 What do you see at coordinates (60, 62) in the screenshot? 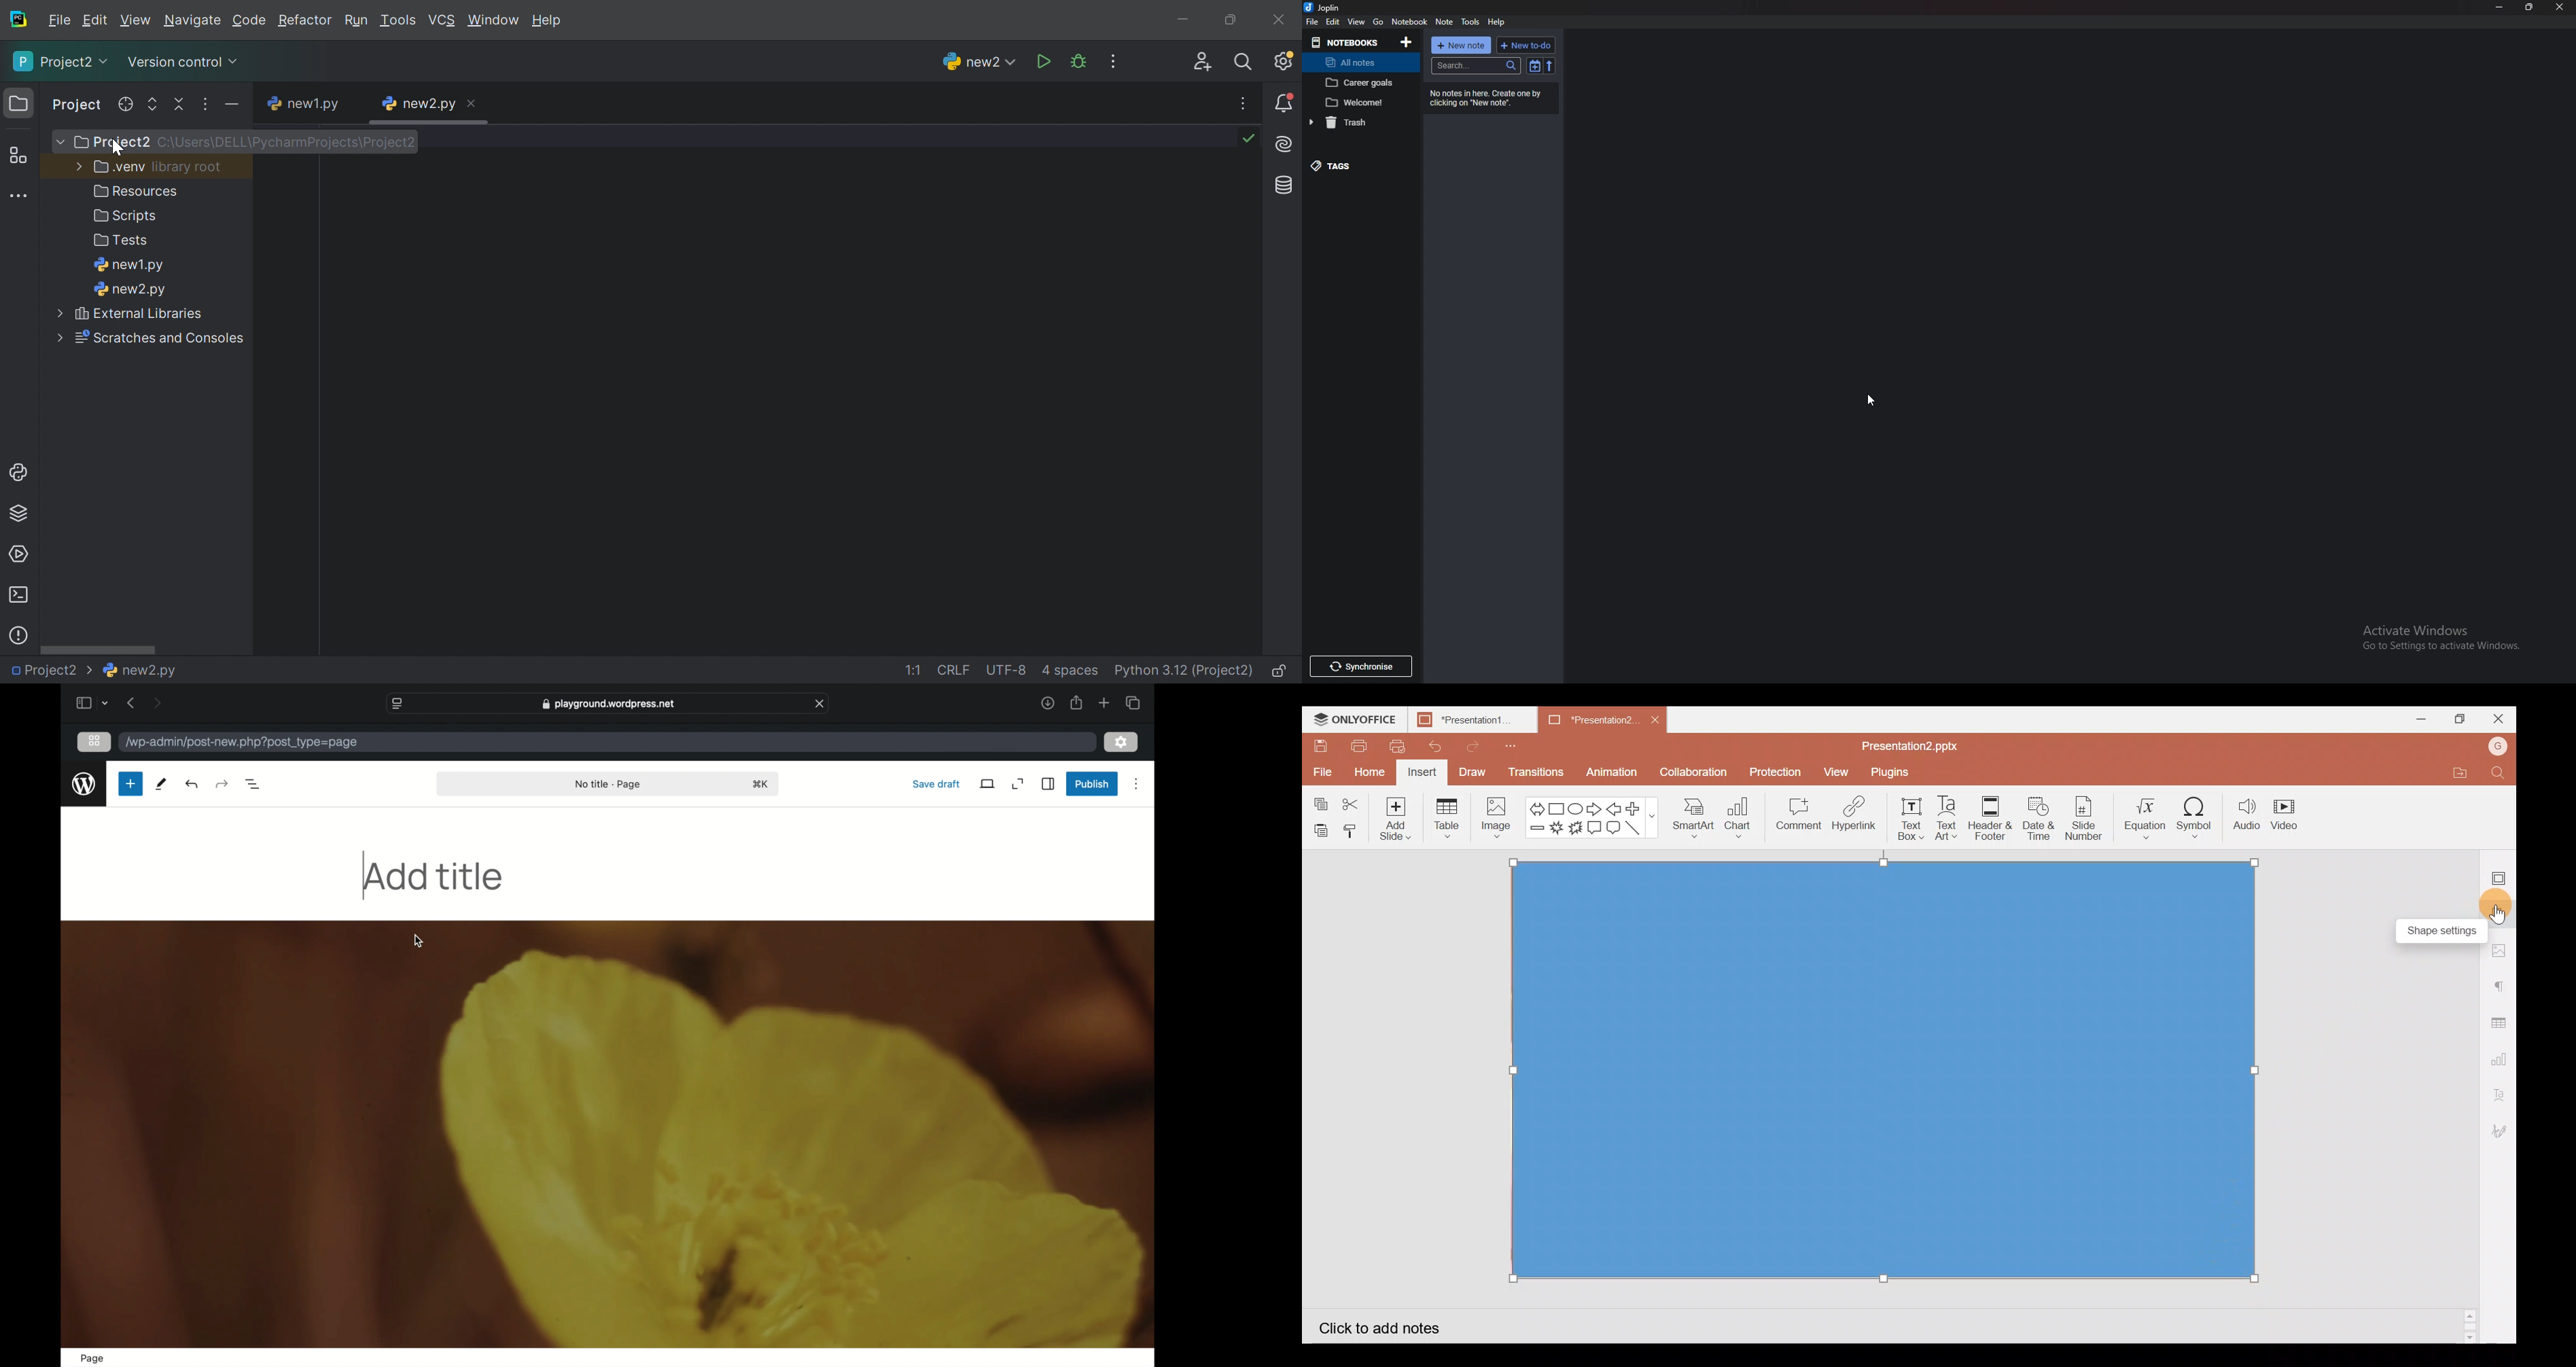
I see `Project2` at bounding box center [60, 62].